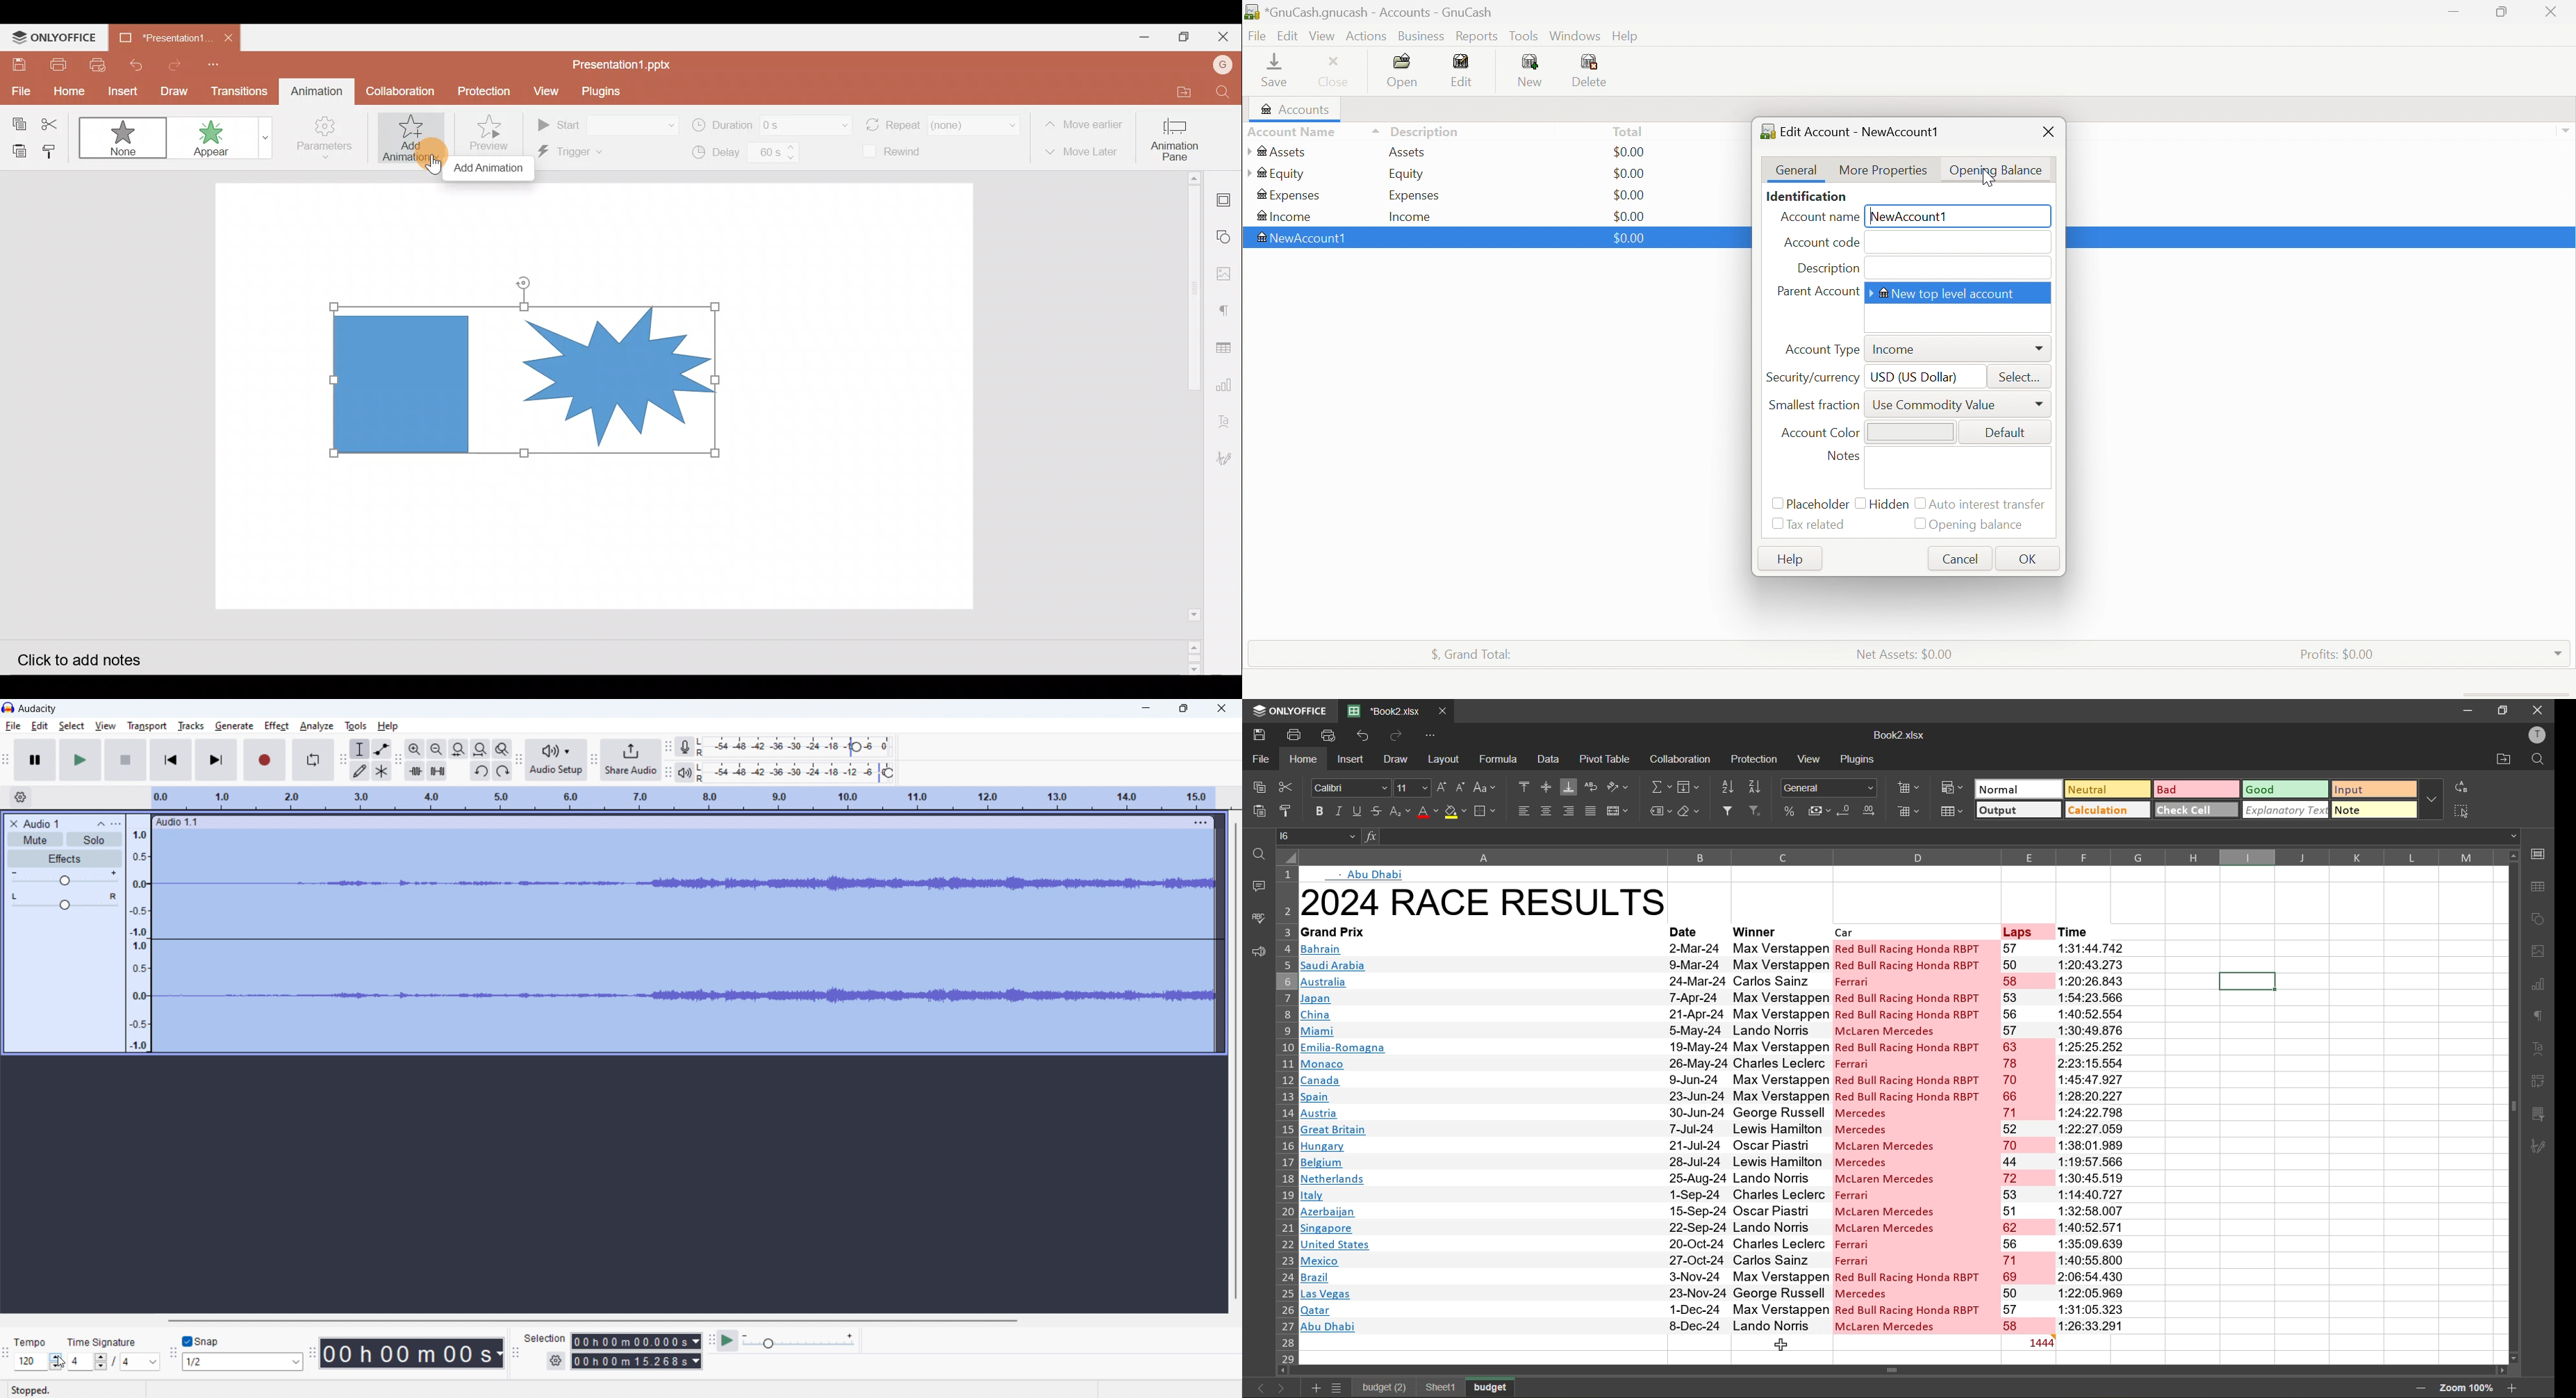  What do you see at coordinates (502, 749) in the screenshot?
I see `toggle zoom` at bounding box center [502, 749].